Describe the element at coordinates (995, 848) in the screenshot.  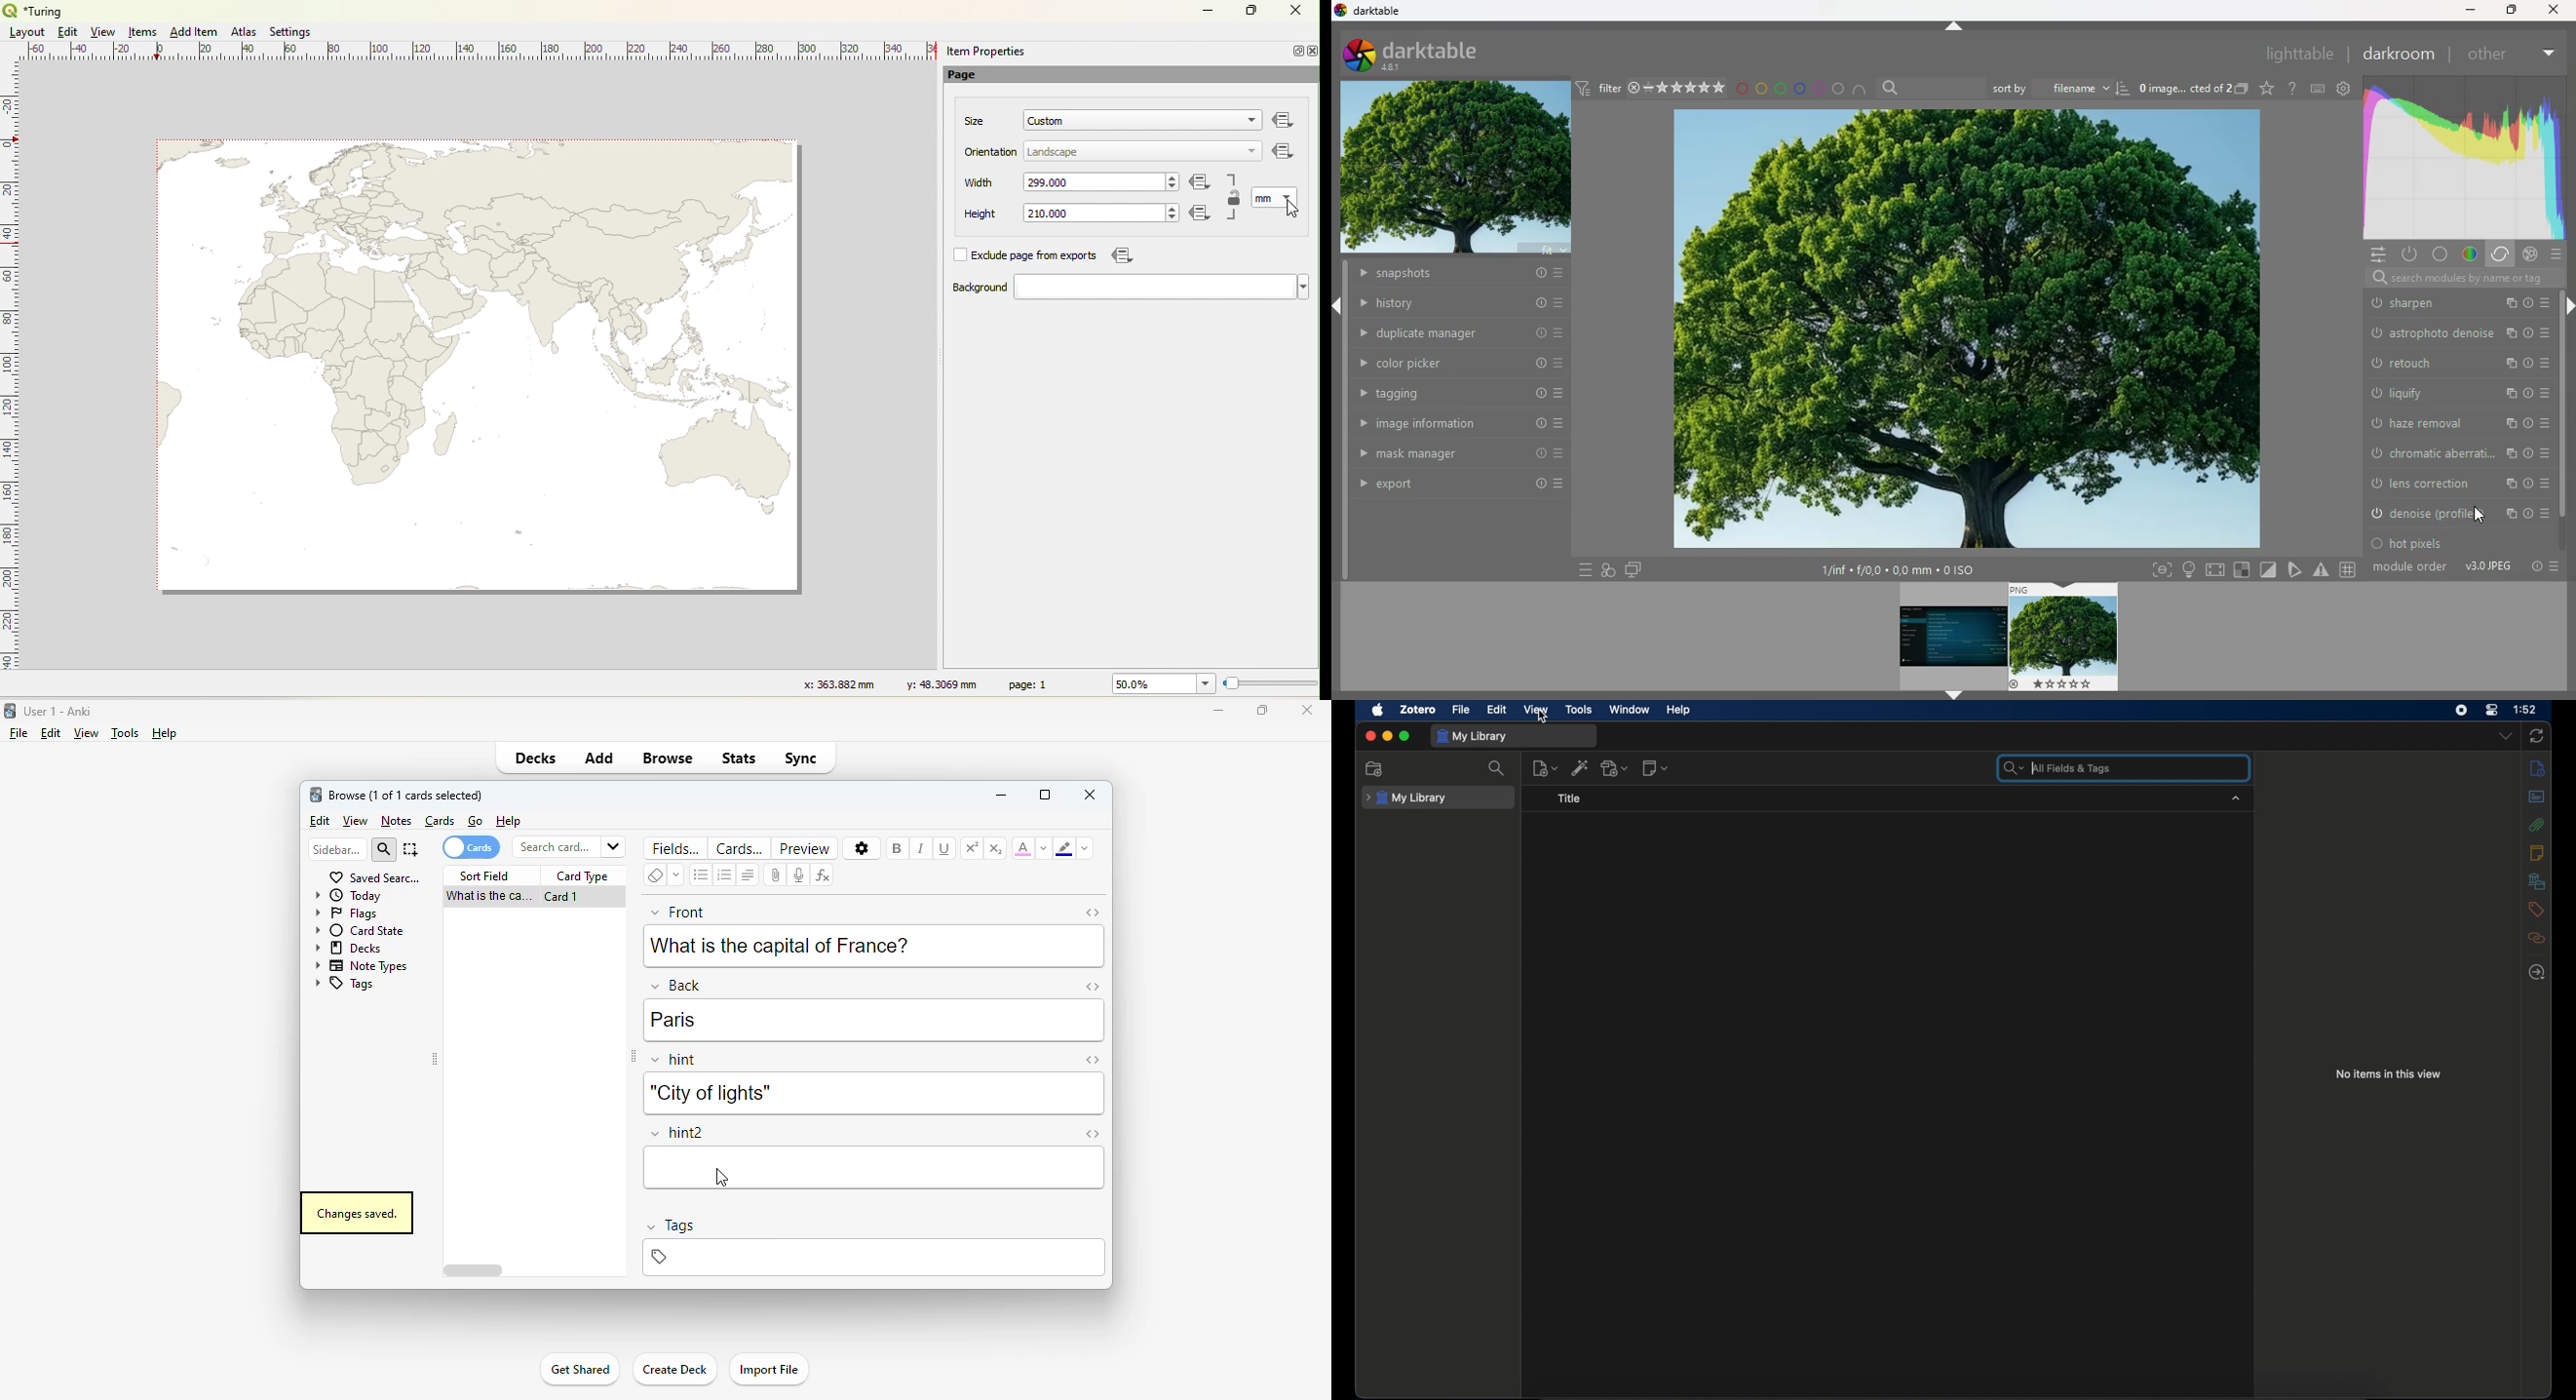
I see `subscript` at that location.